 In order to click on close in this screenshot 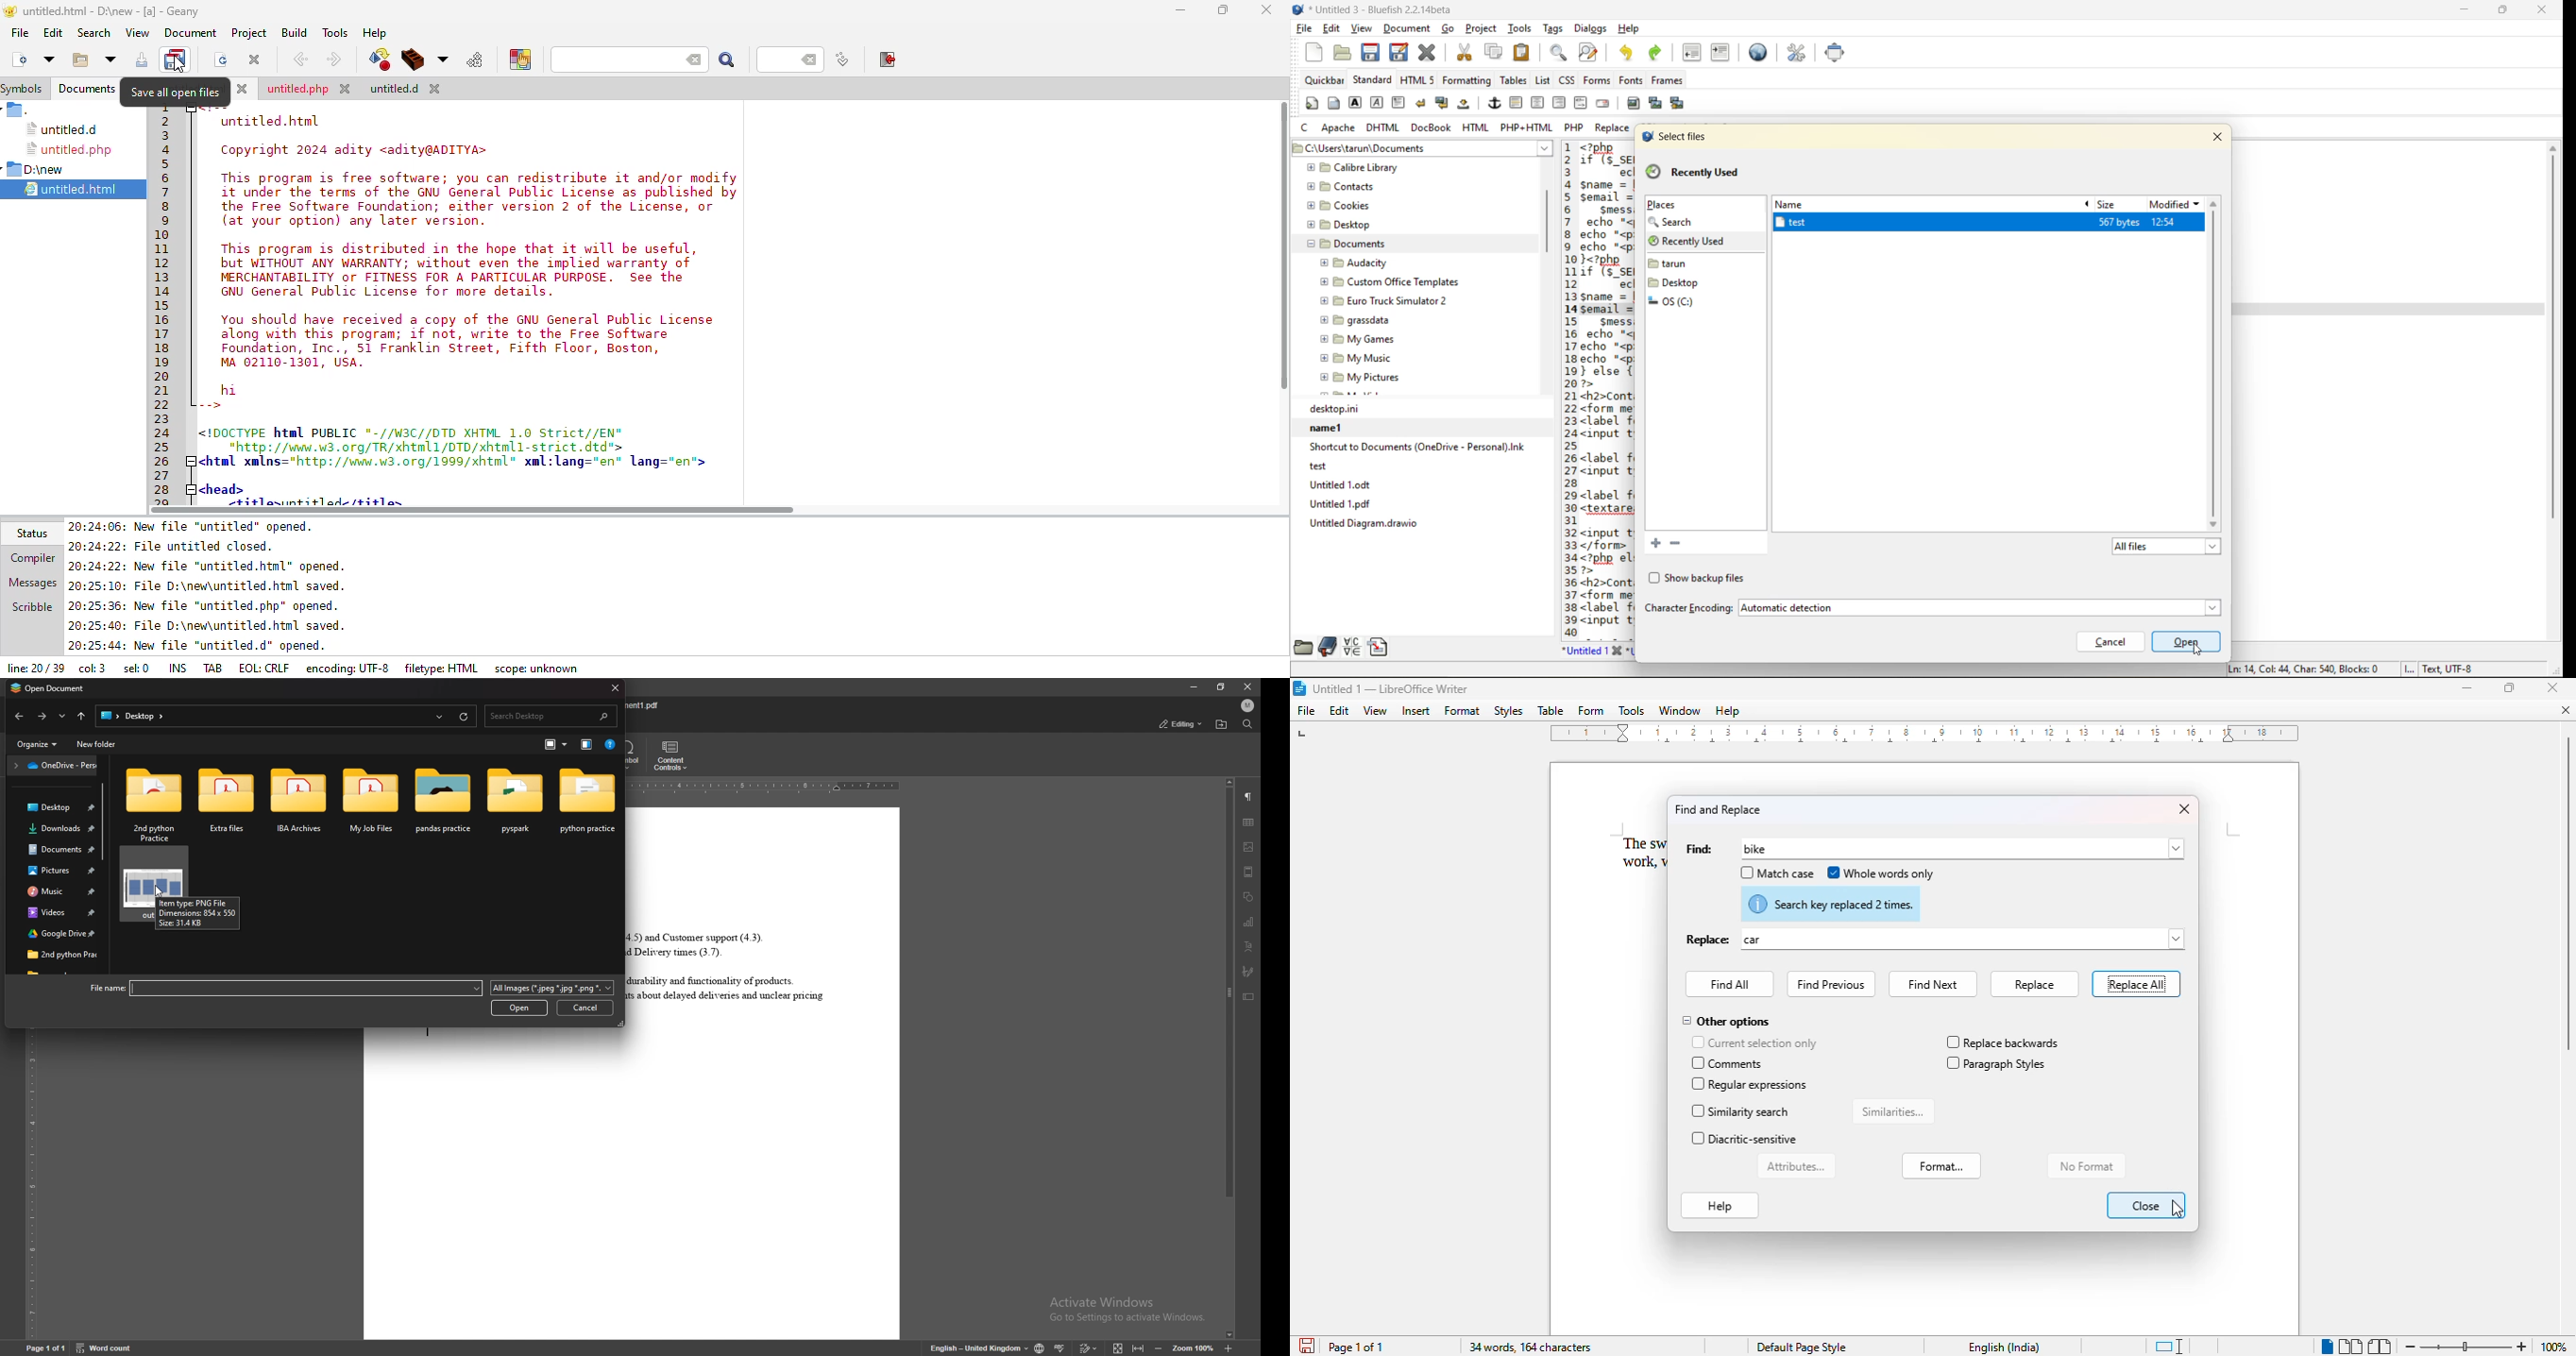, I will do `click(2221, 135)`.